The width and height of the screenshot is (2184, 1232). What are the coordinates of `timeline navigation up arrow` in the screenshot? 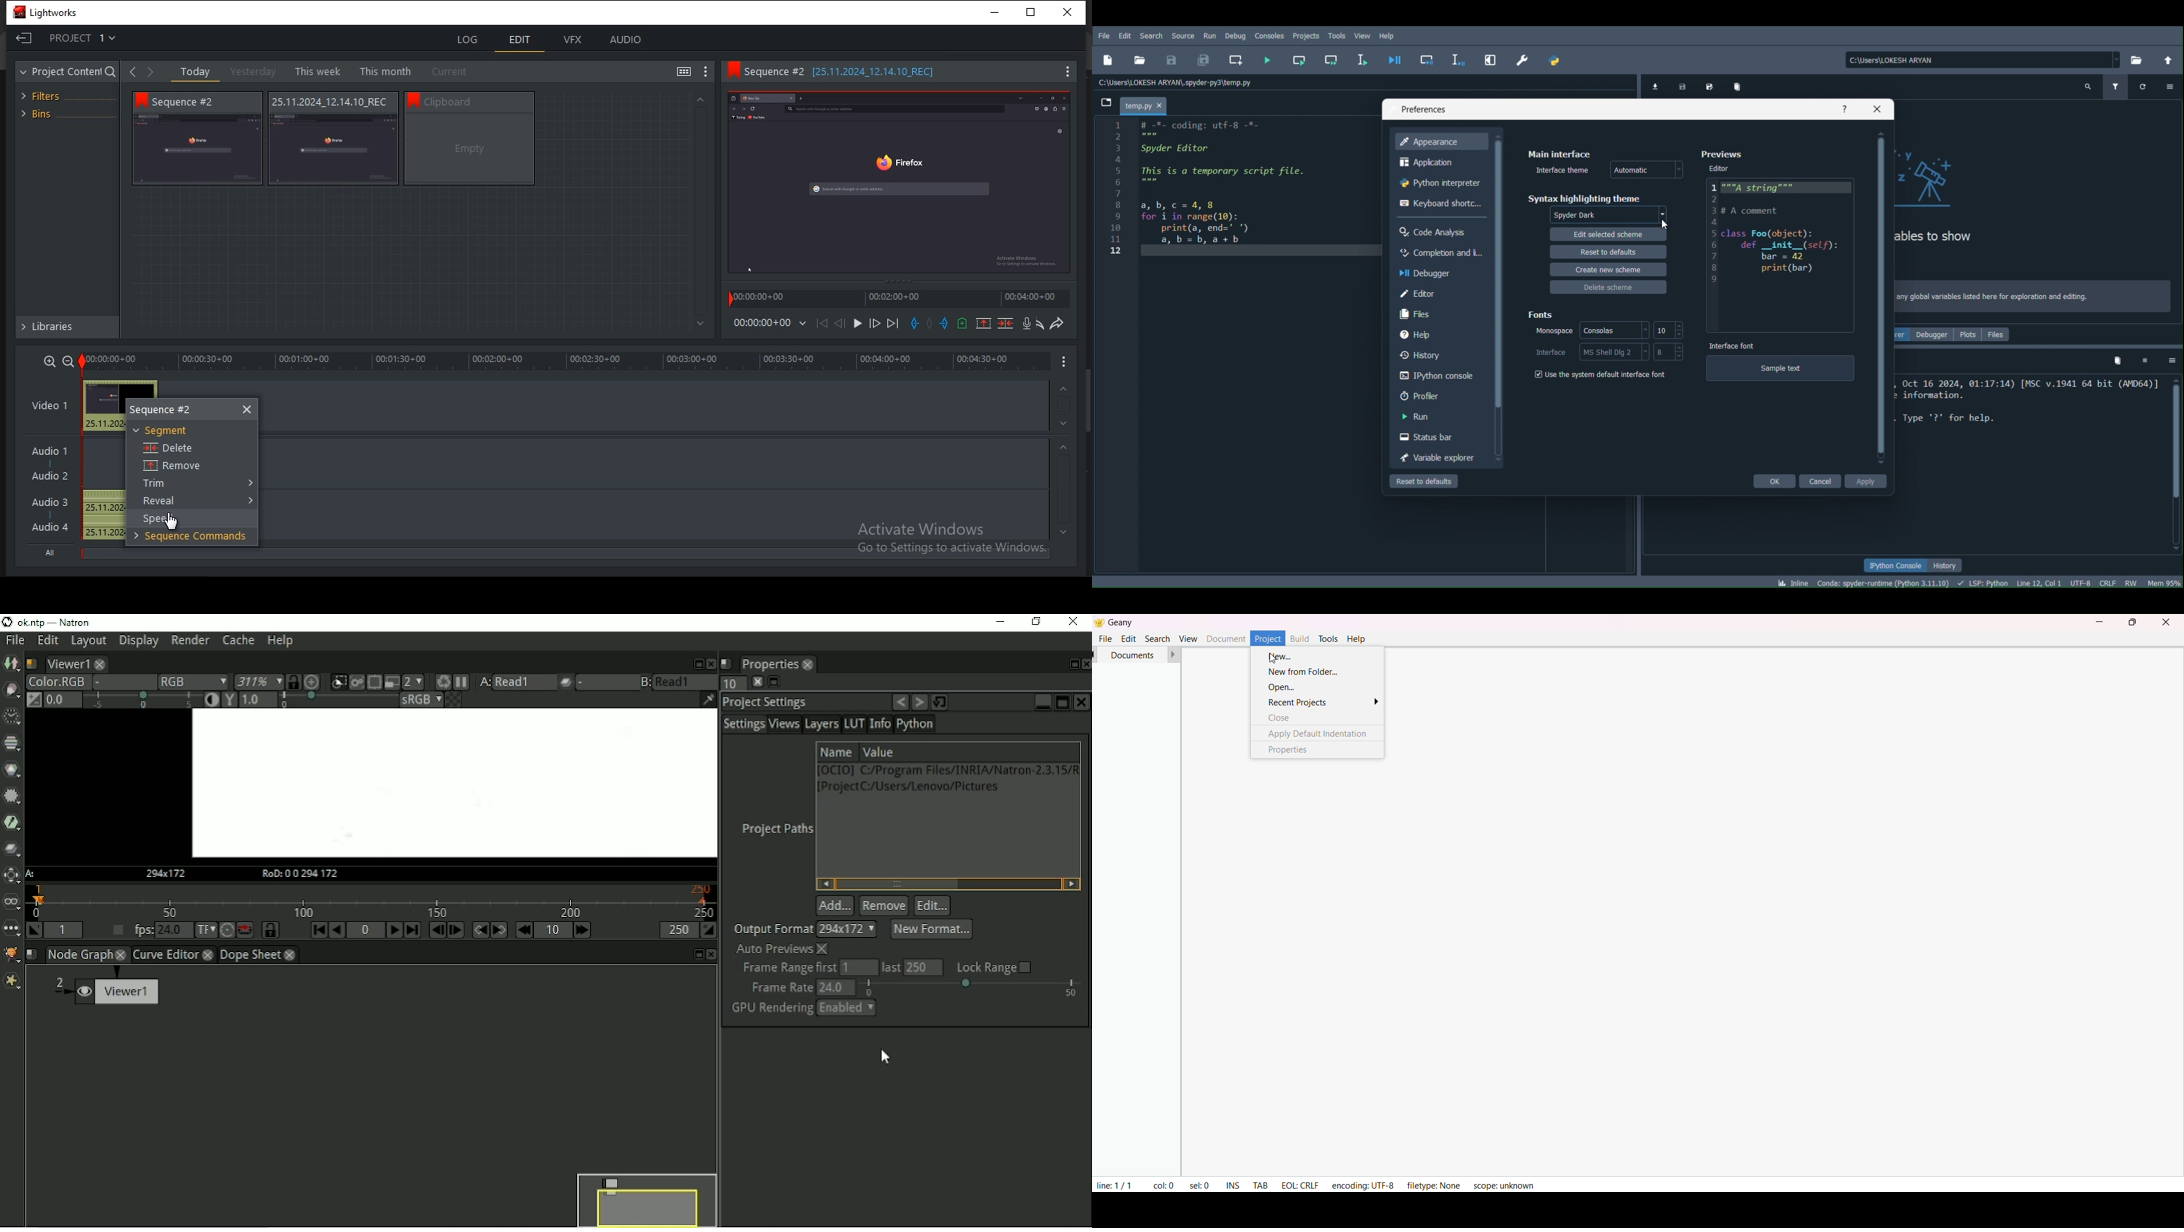 It's located at (1063, 389).